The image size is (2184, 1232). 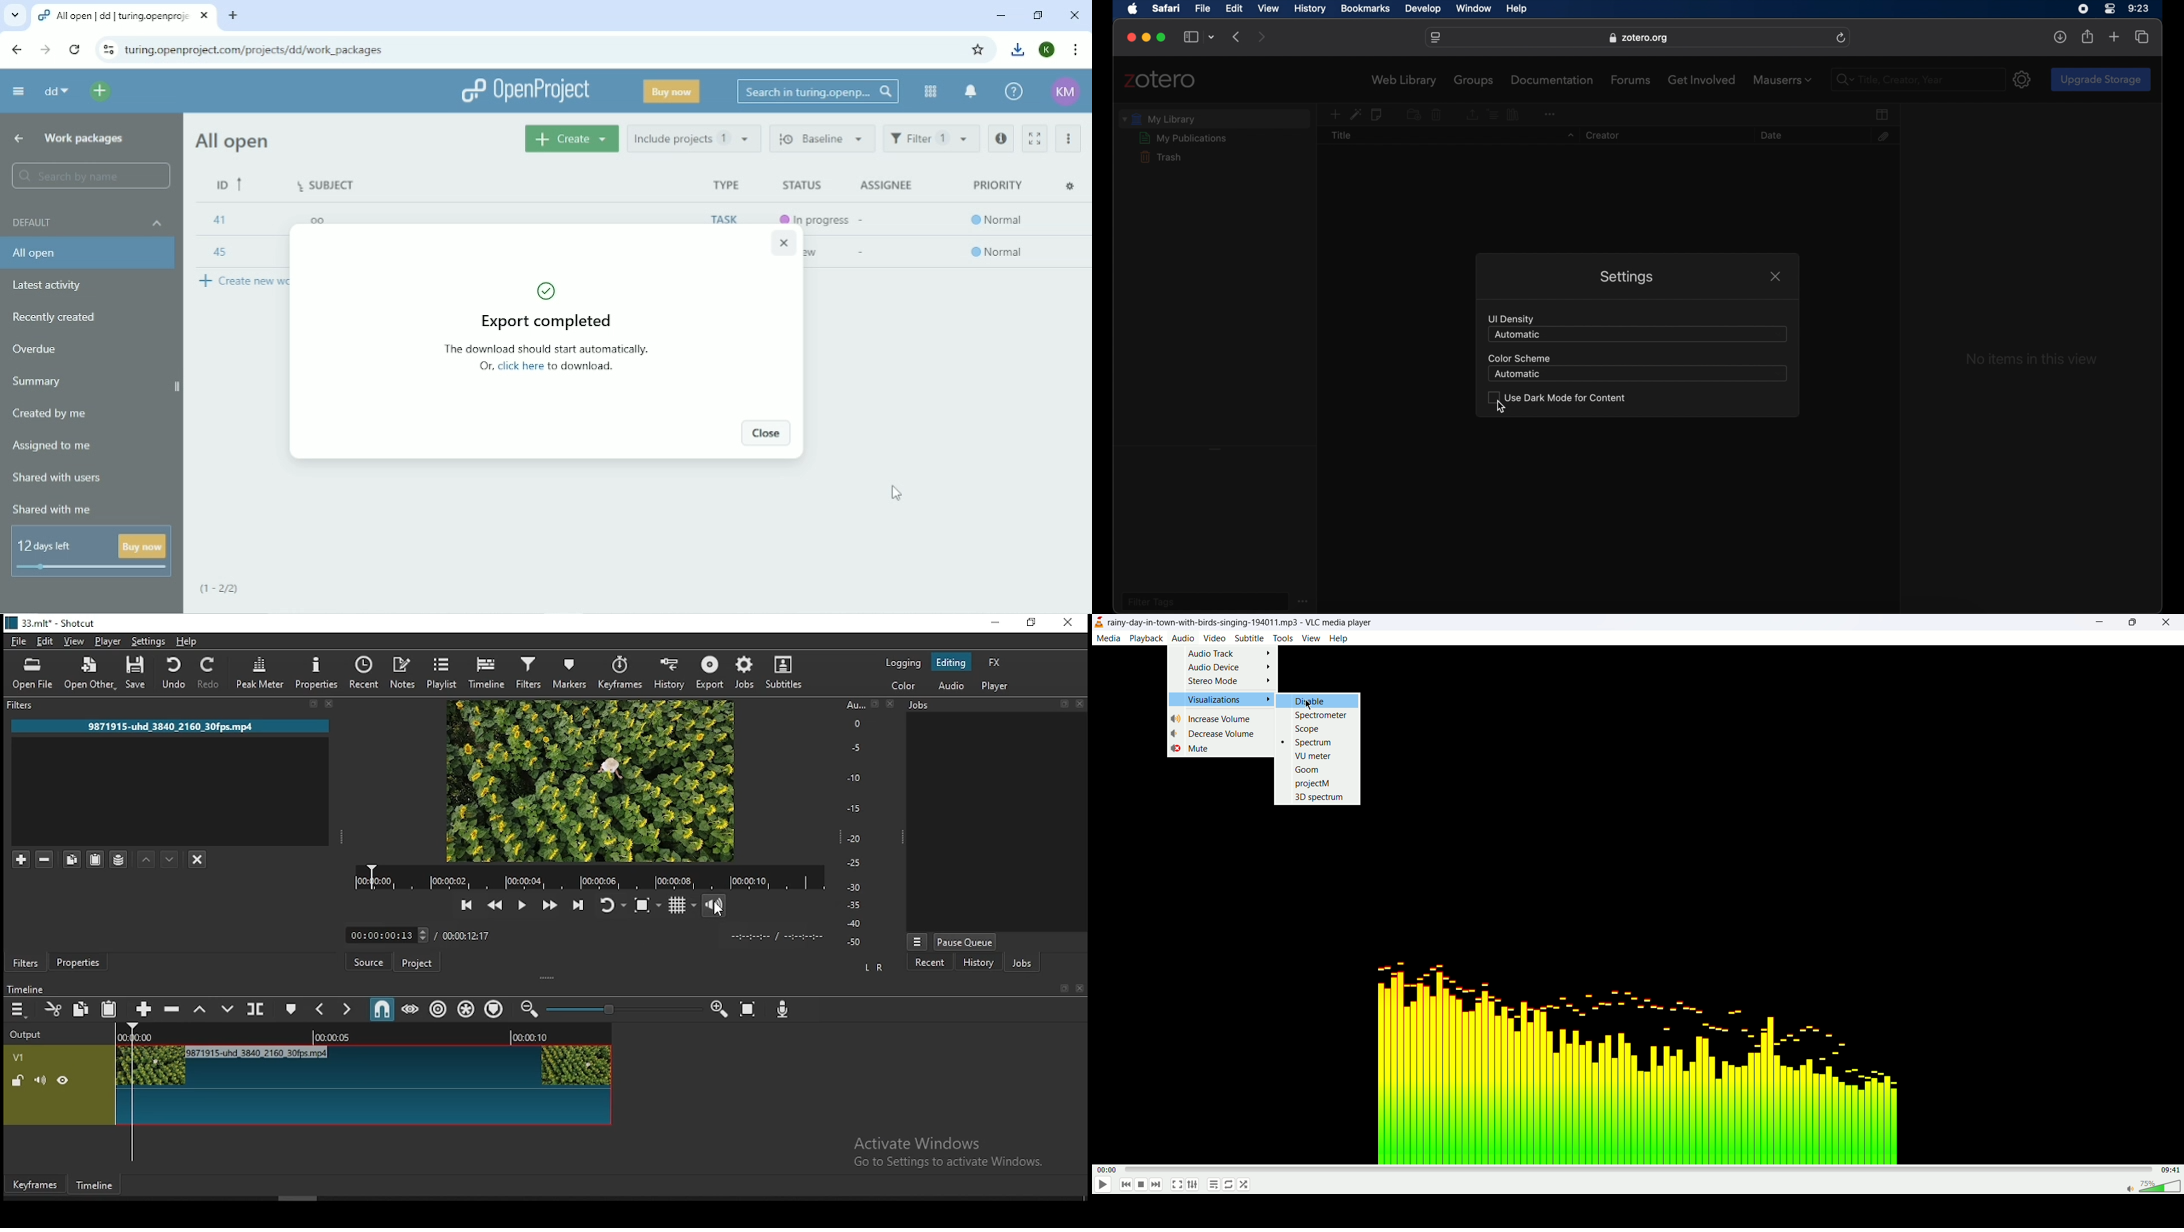 I want to click on Close, so click(x=1074, y=15).